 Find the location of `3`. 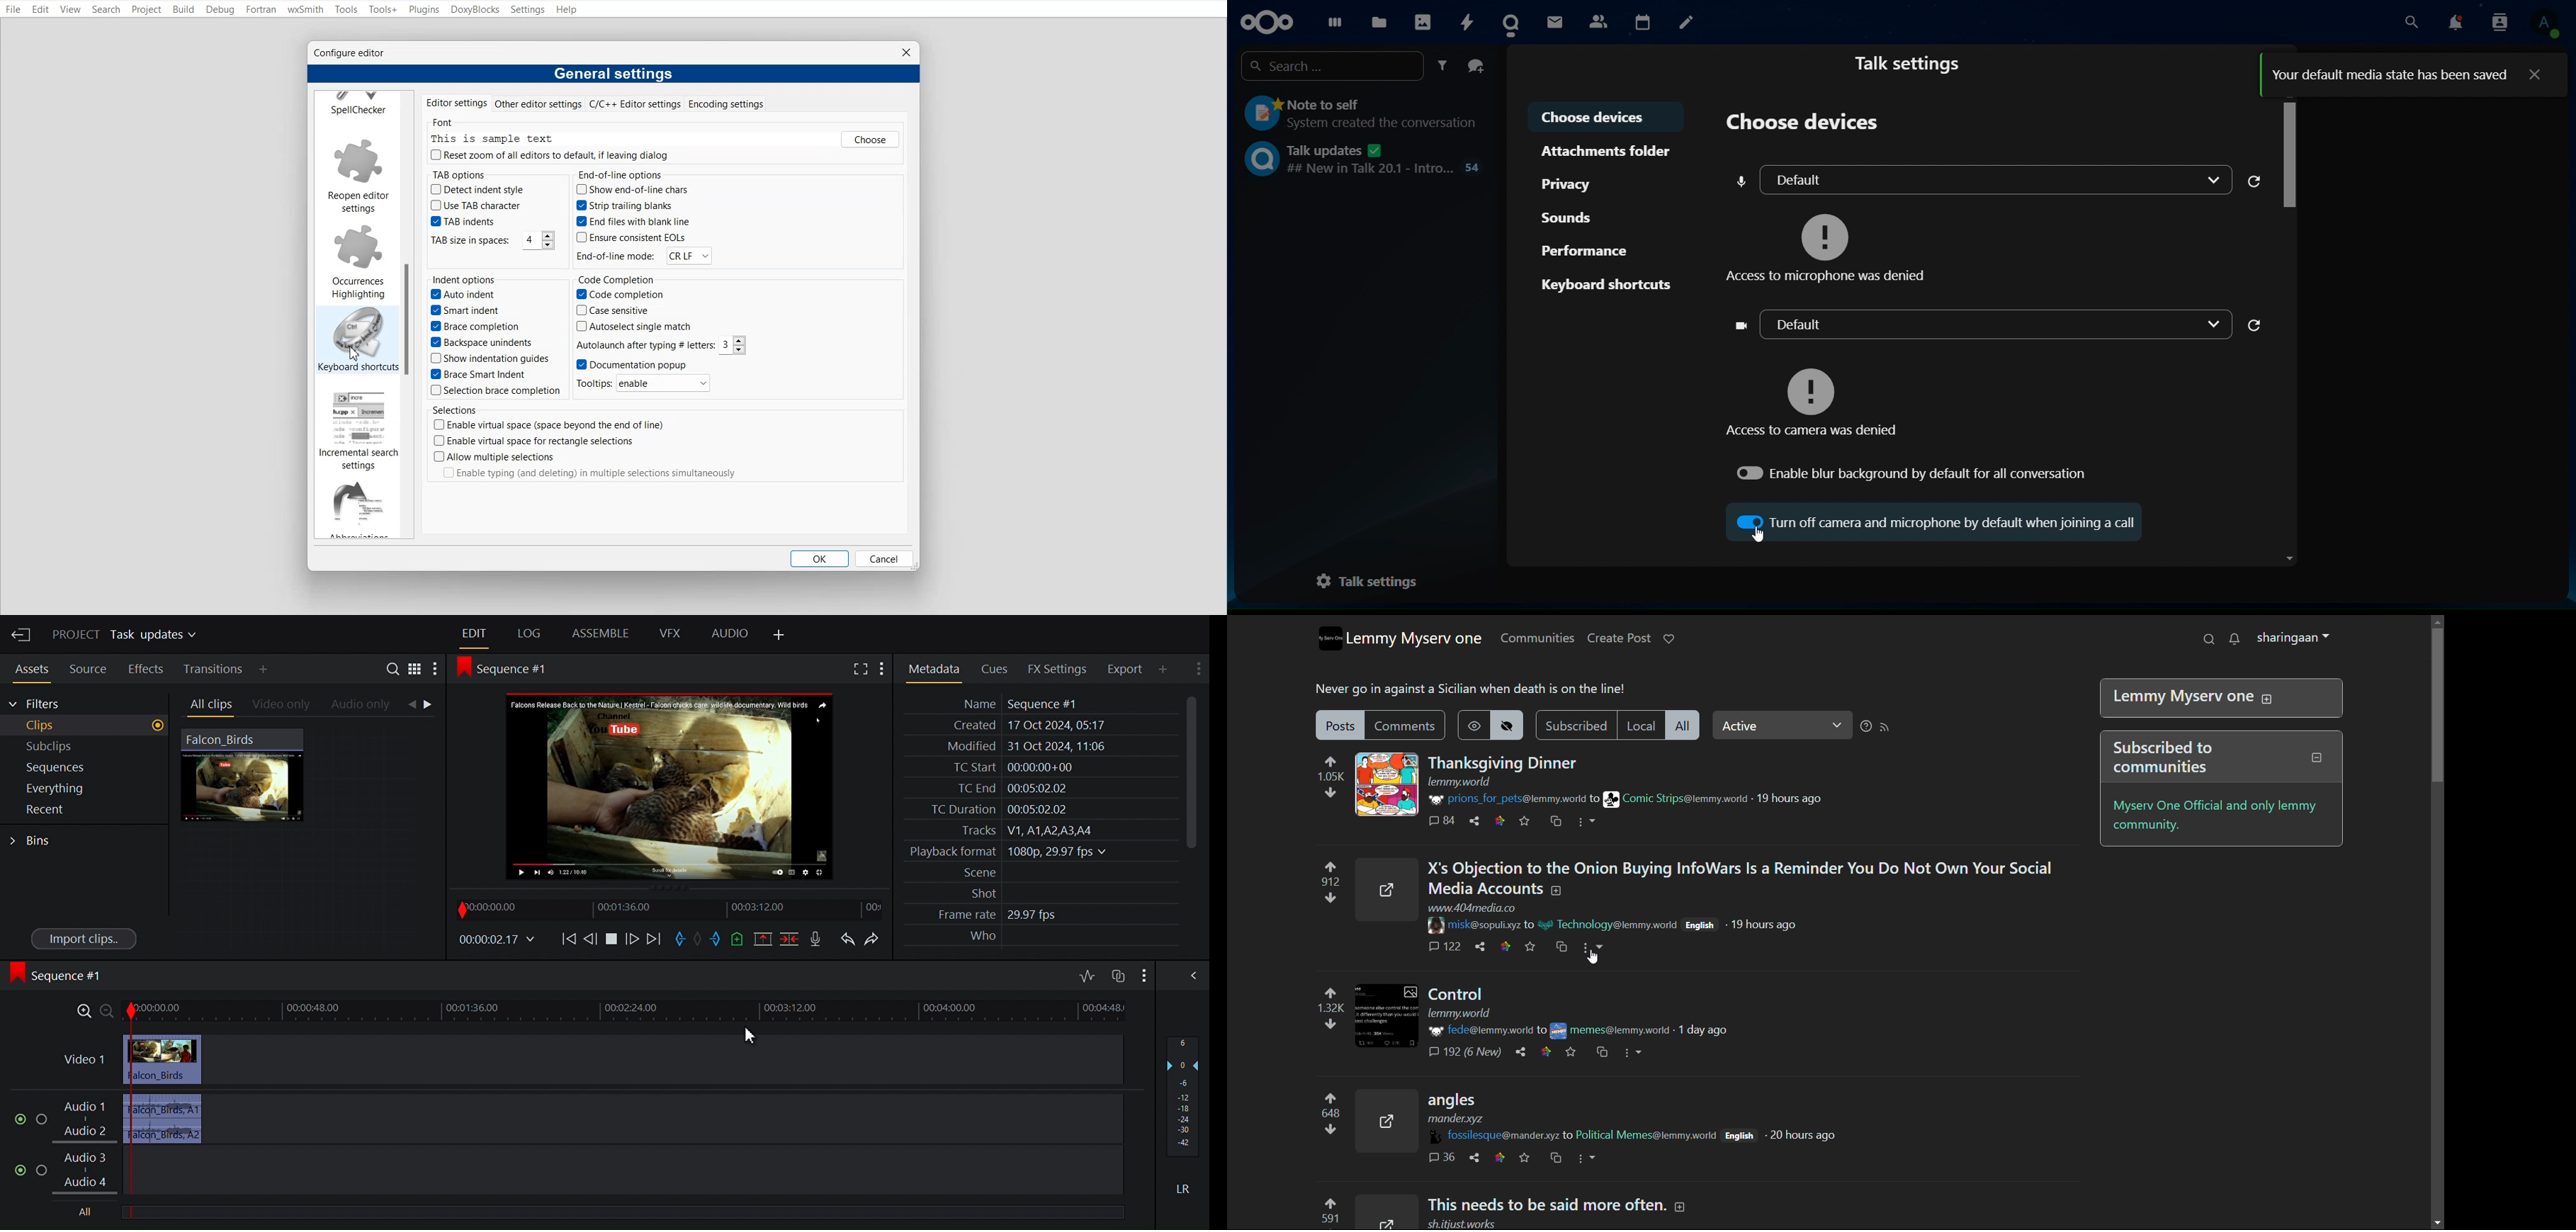

3 is located at coordinates (734, 345).